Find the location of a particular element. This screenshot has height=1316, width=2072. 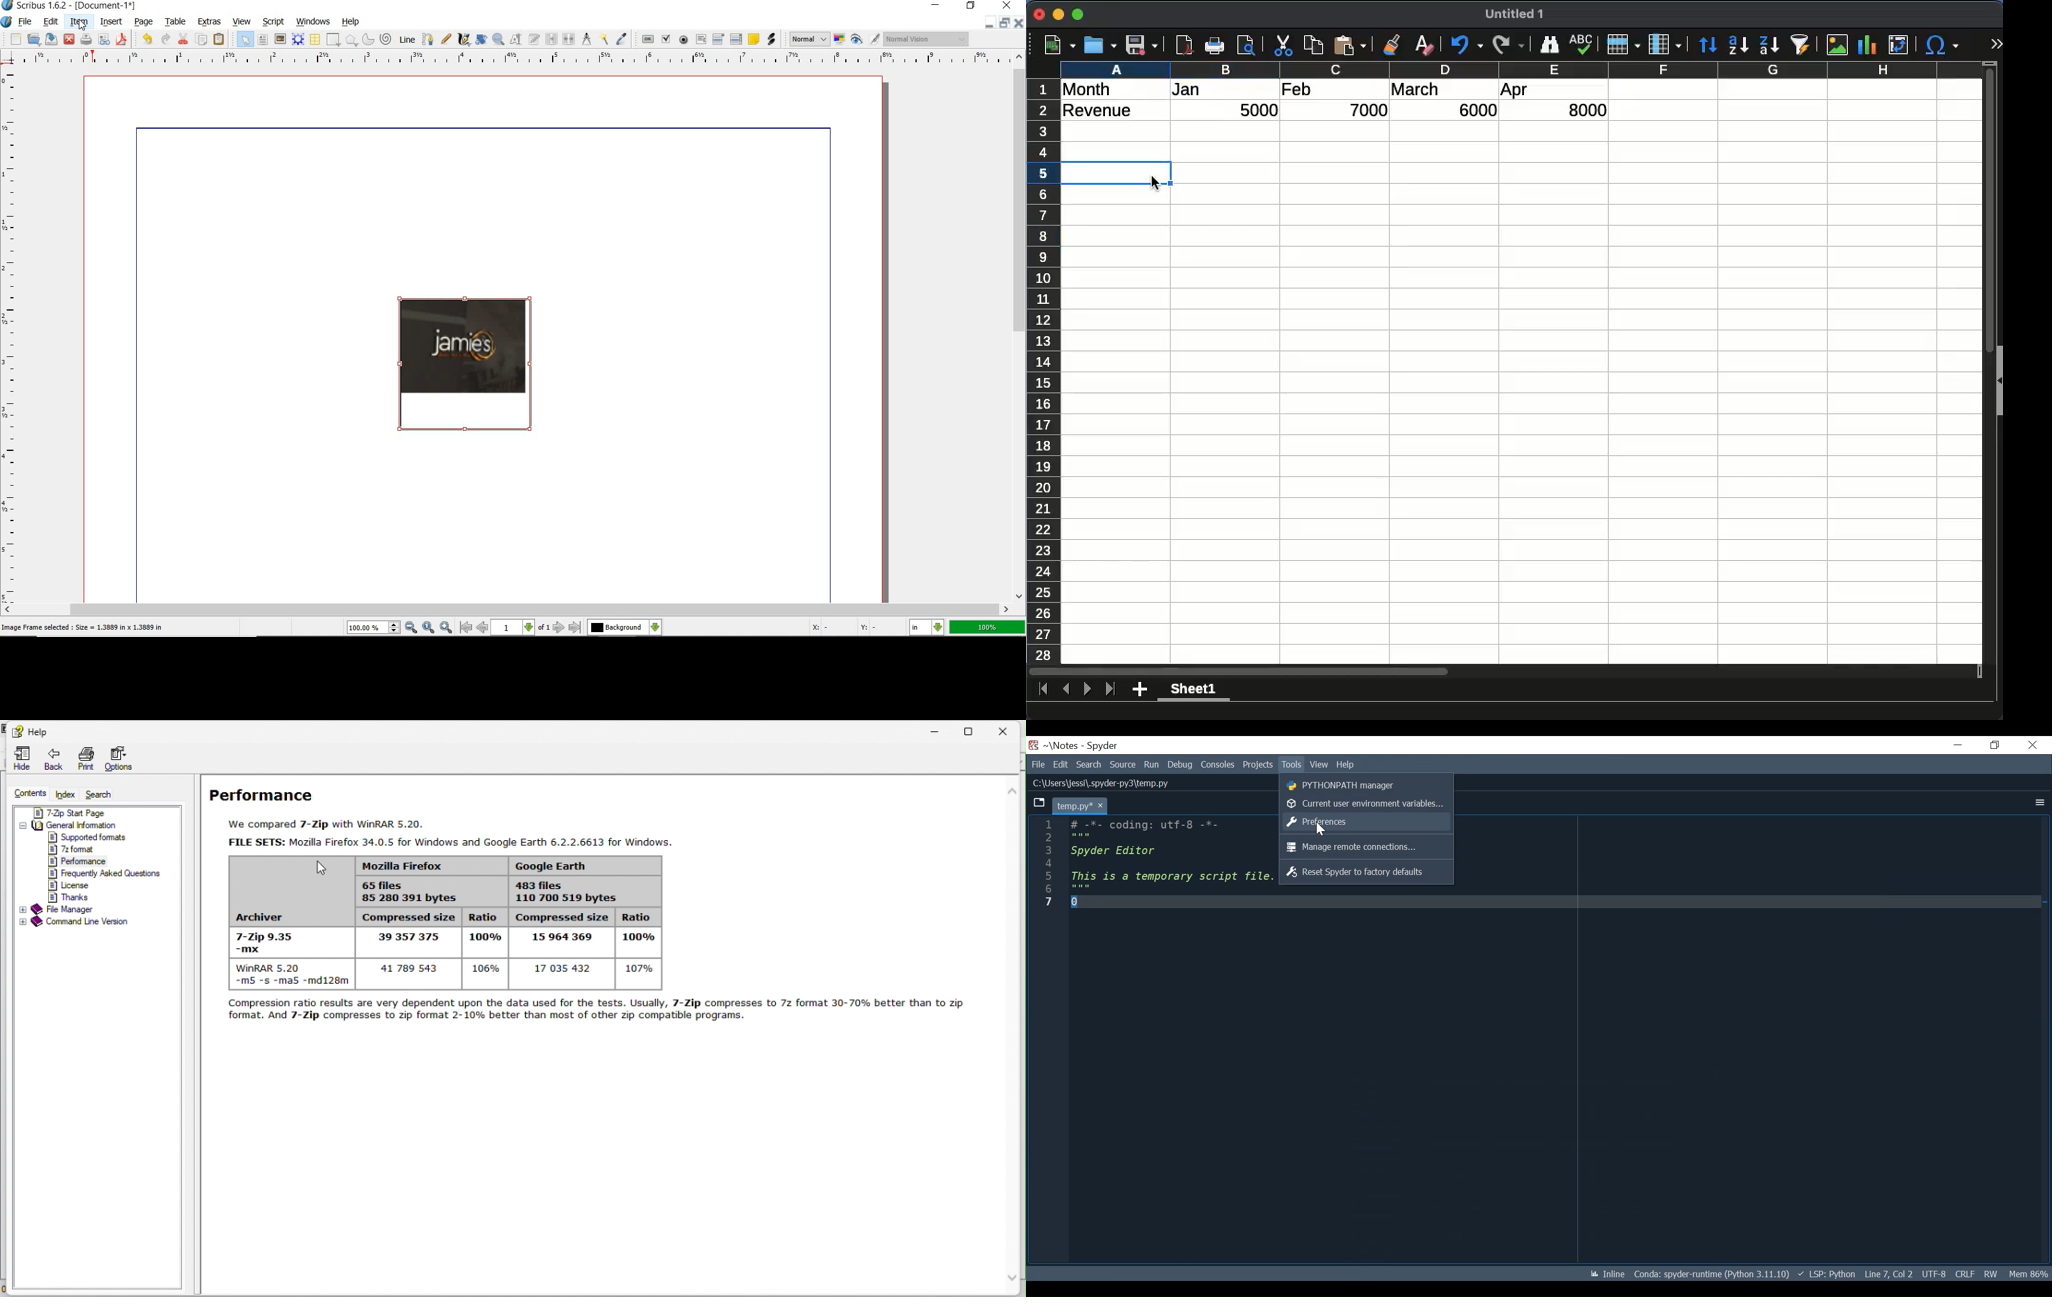

File Permission is located at coordinates (1994, 1274).